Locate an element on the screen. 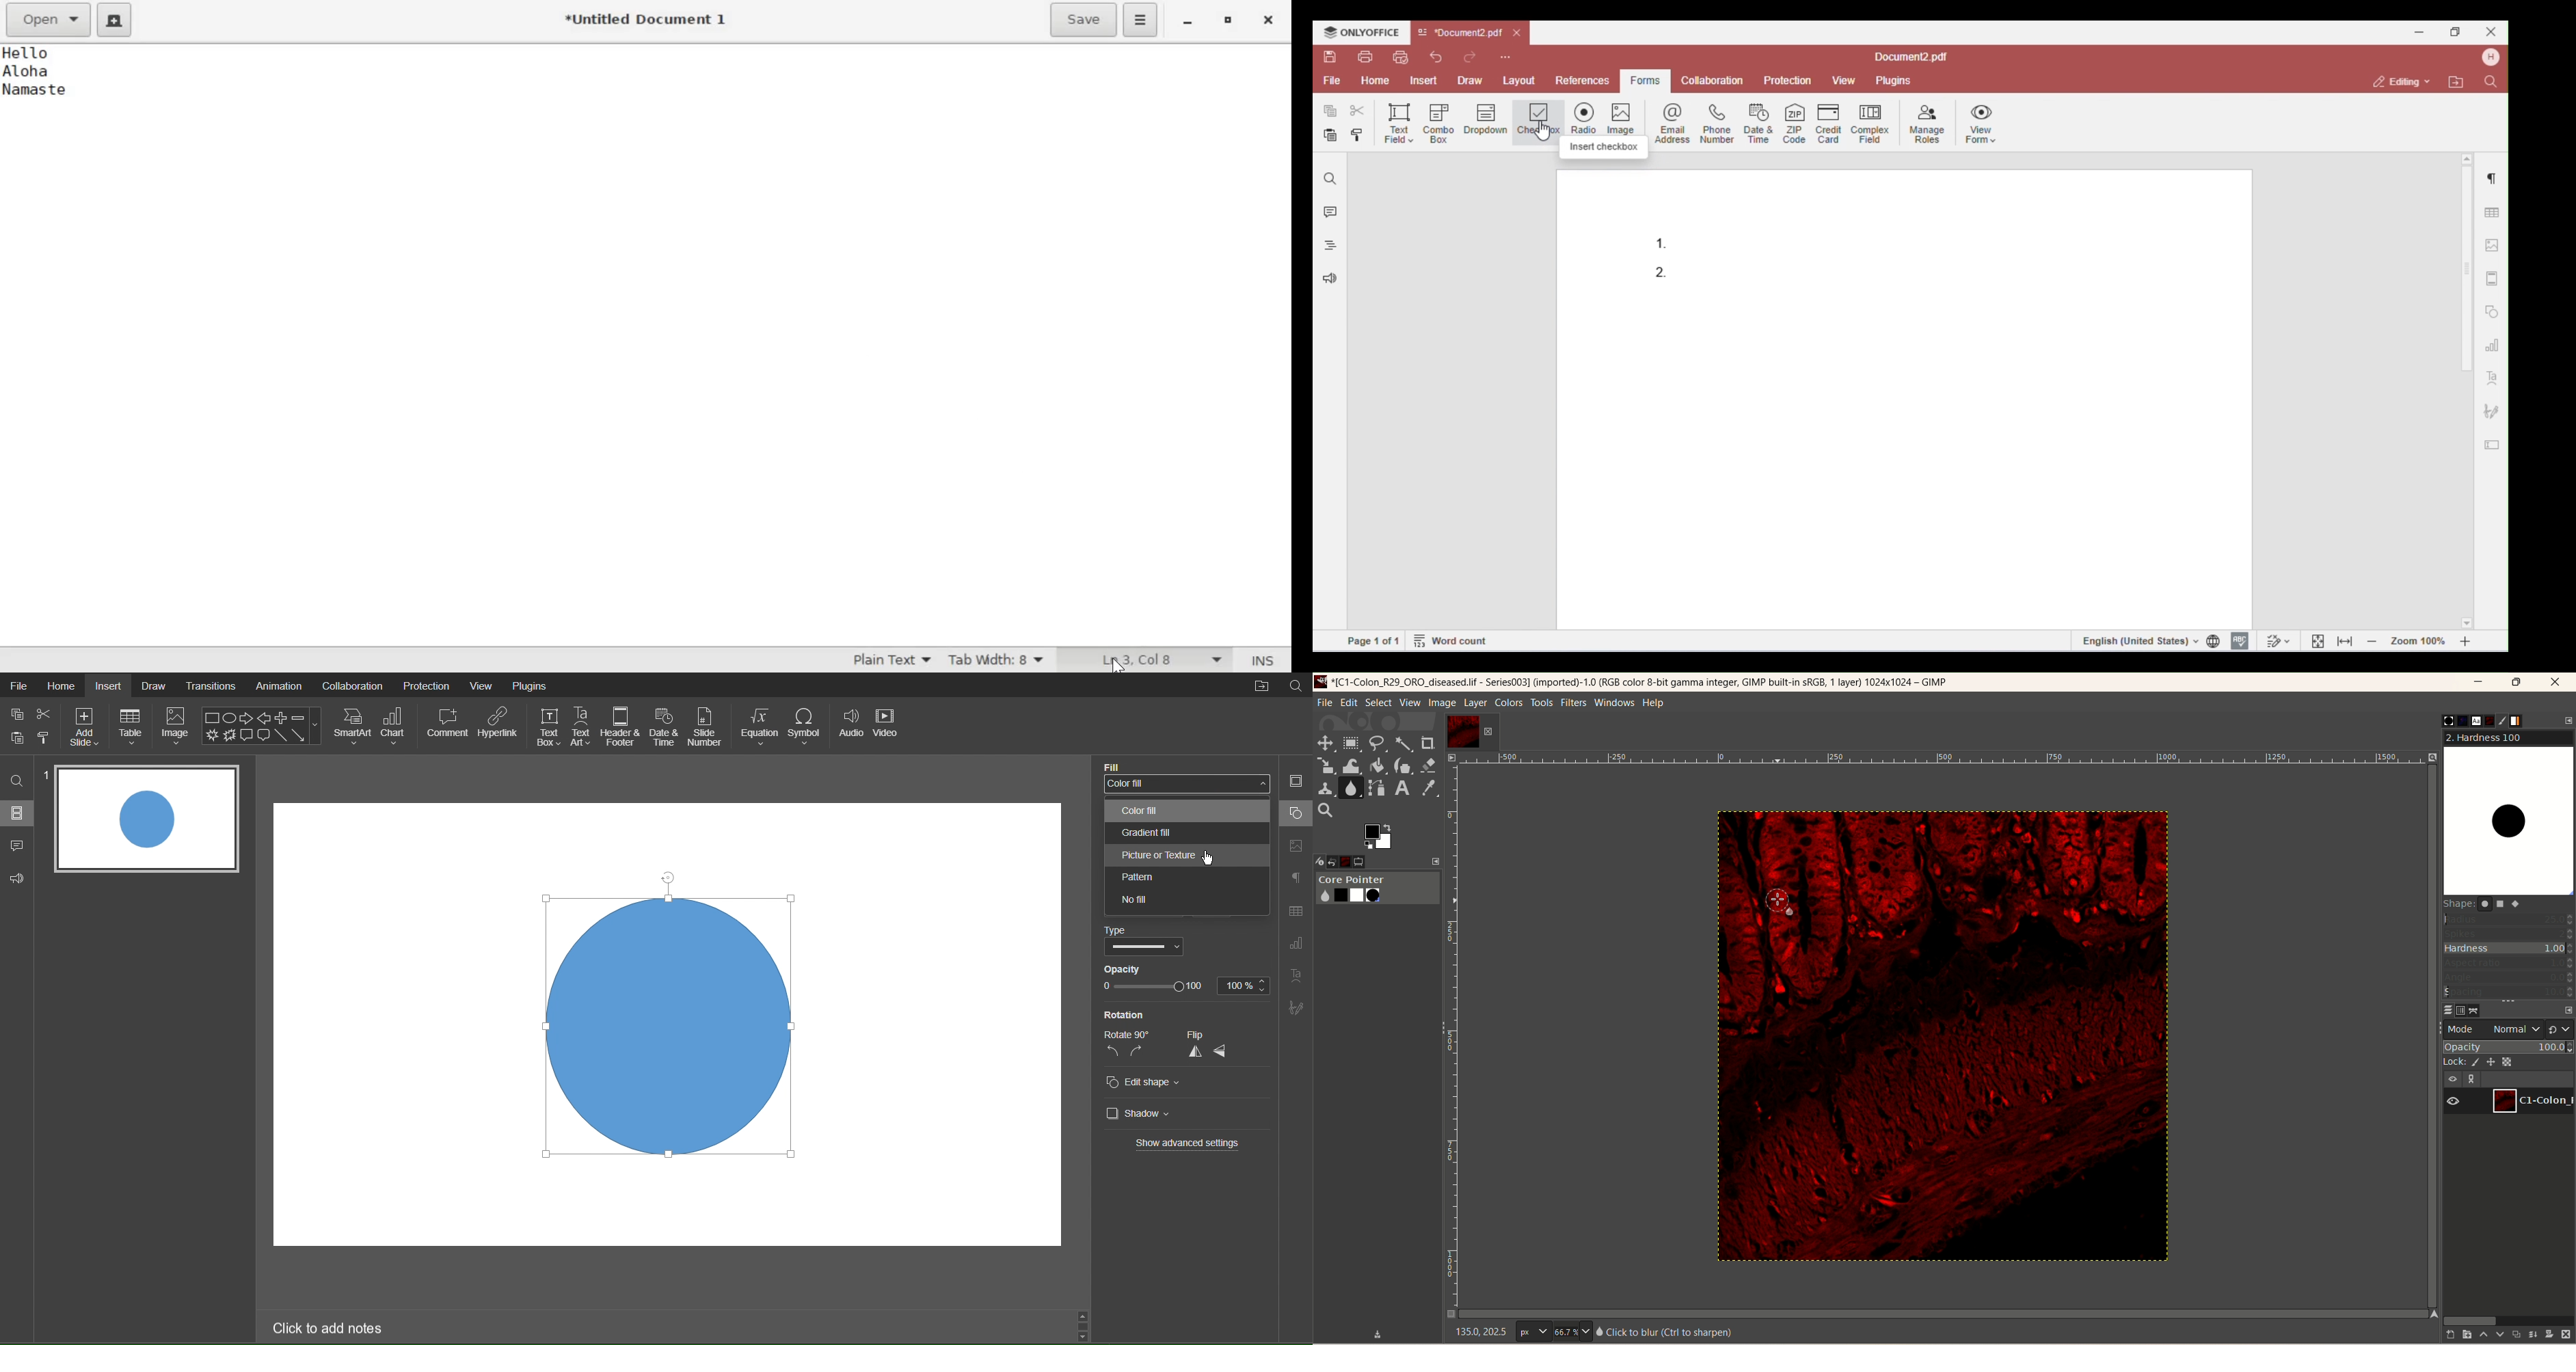  Shape Settings is located at coordinates (1295, 814).